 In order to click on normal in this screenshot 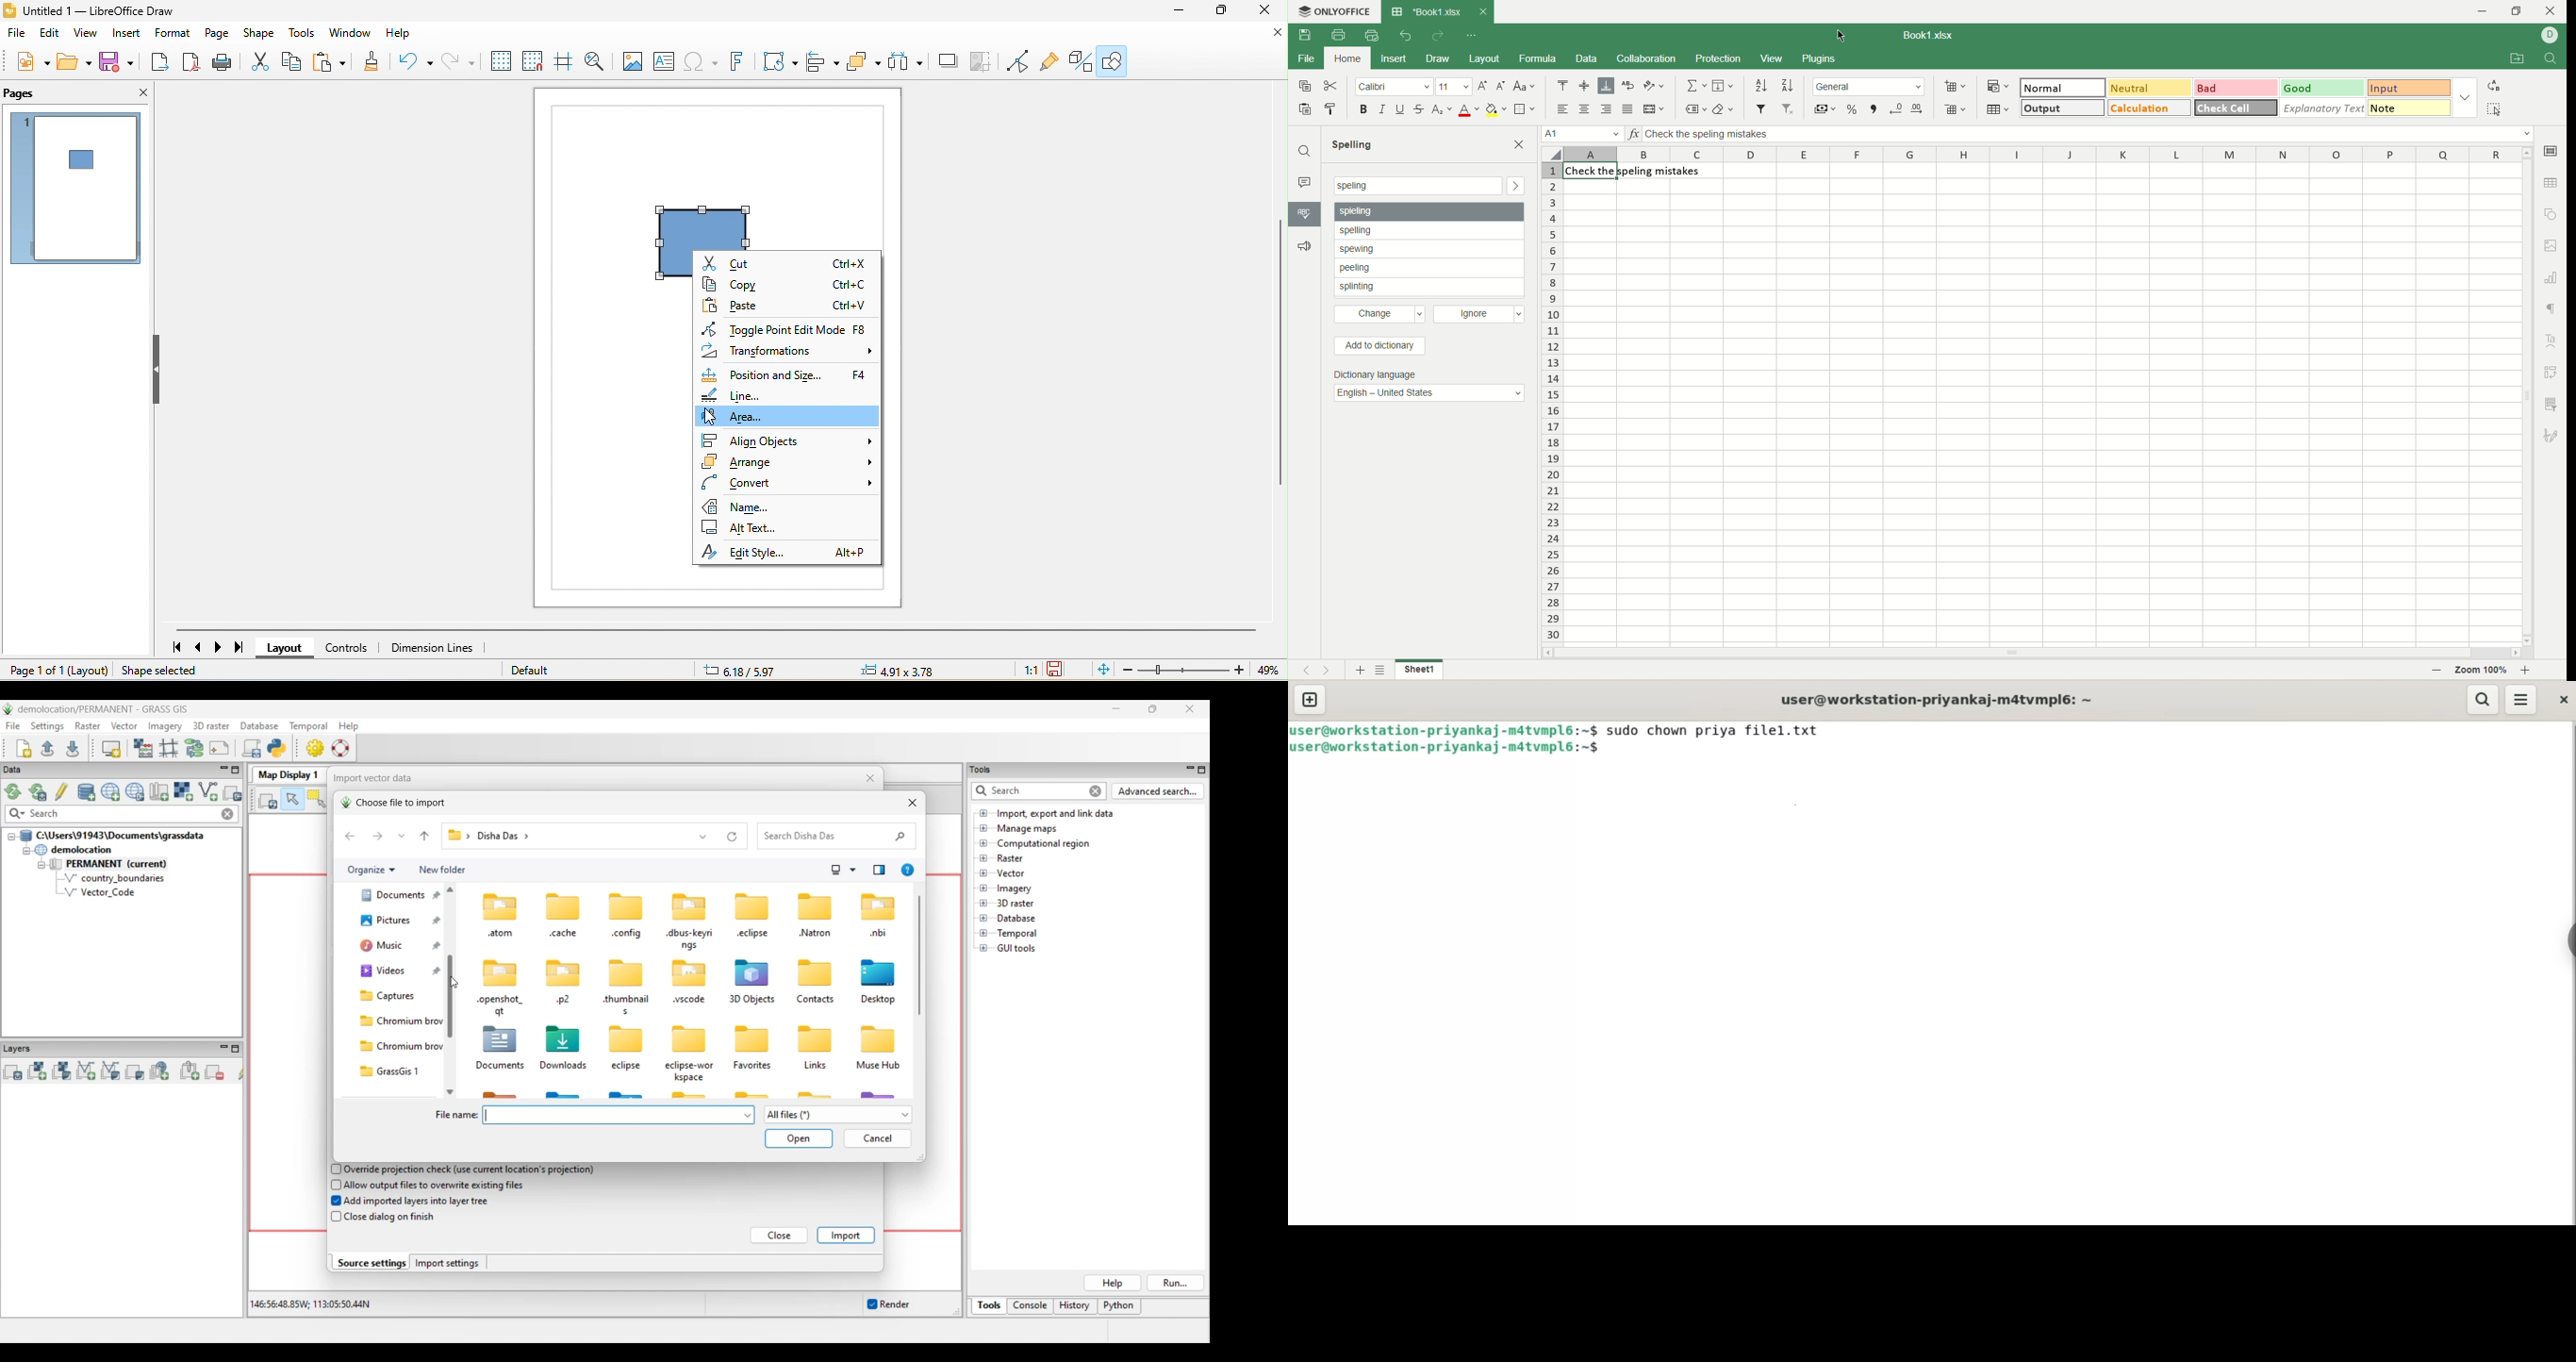, I will do `click(2061, 87)`.